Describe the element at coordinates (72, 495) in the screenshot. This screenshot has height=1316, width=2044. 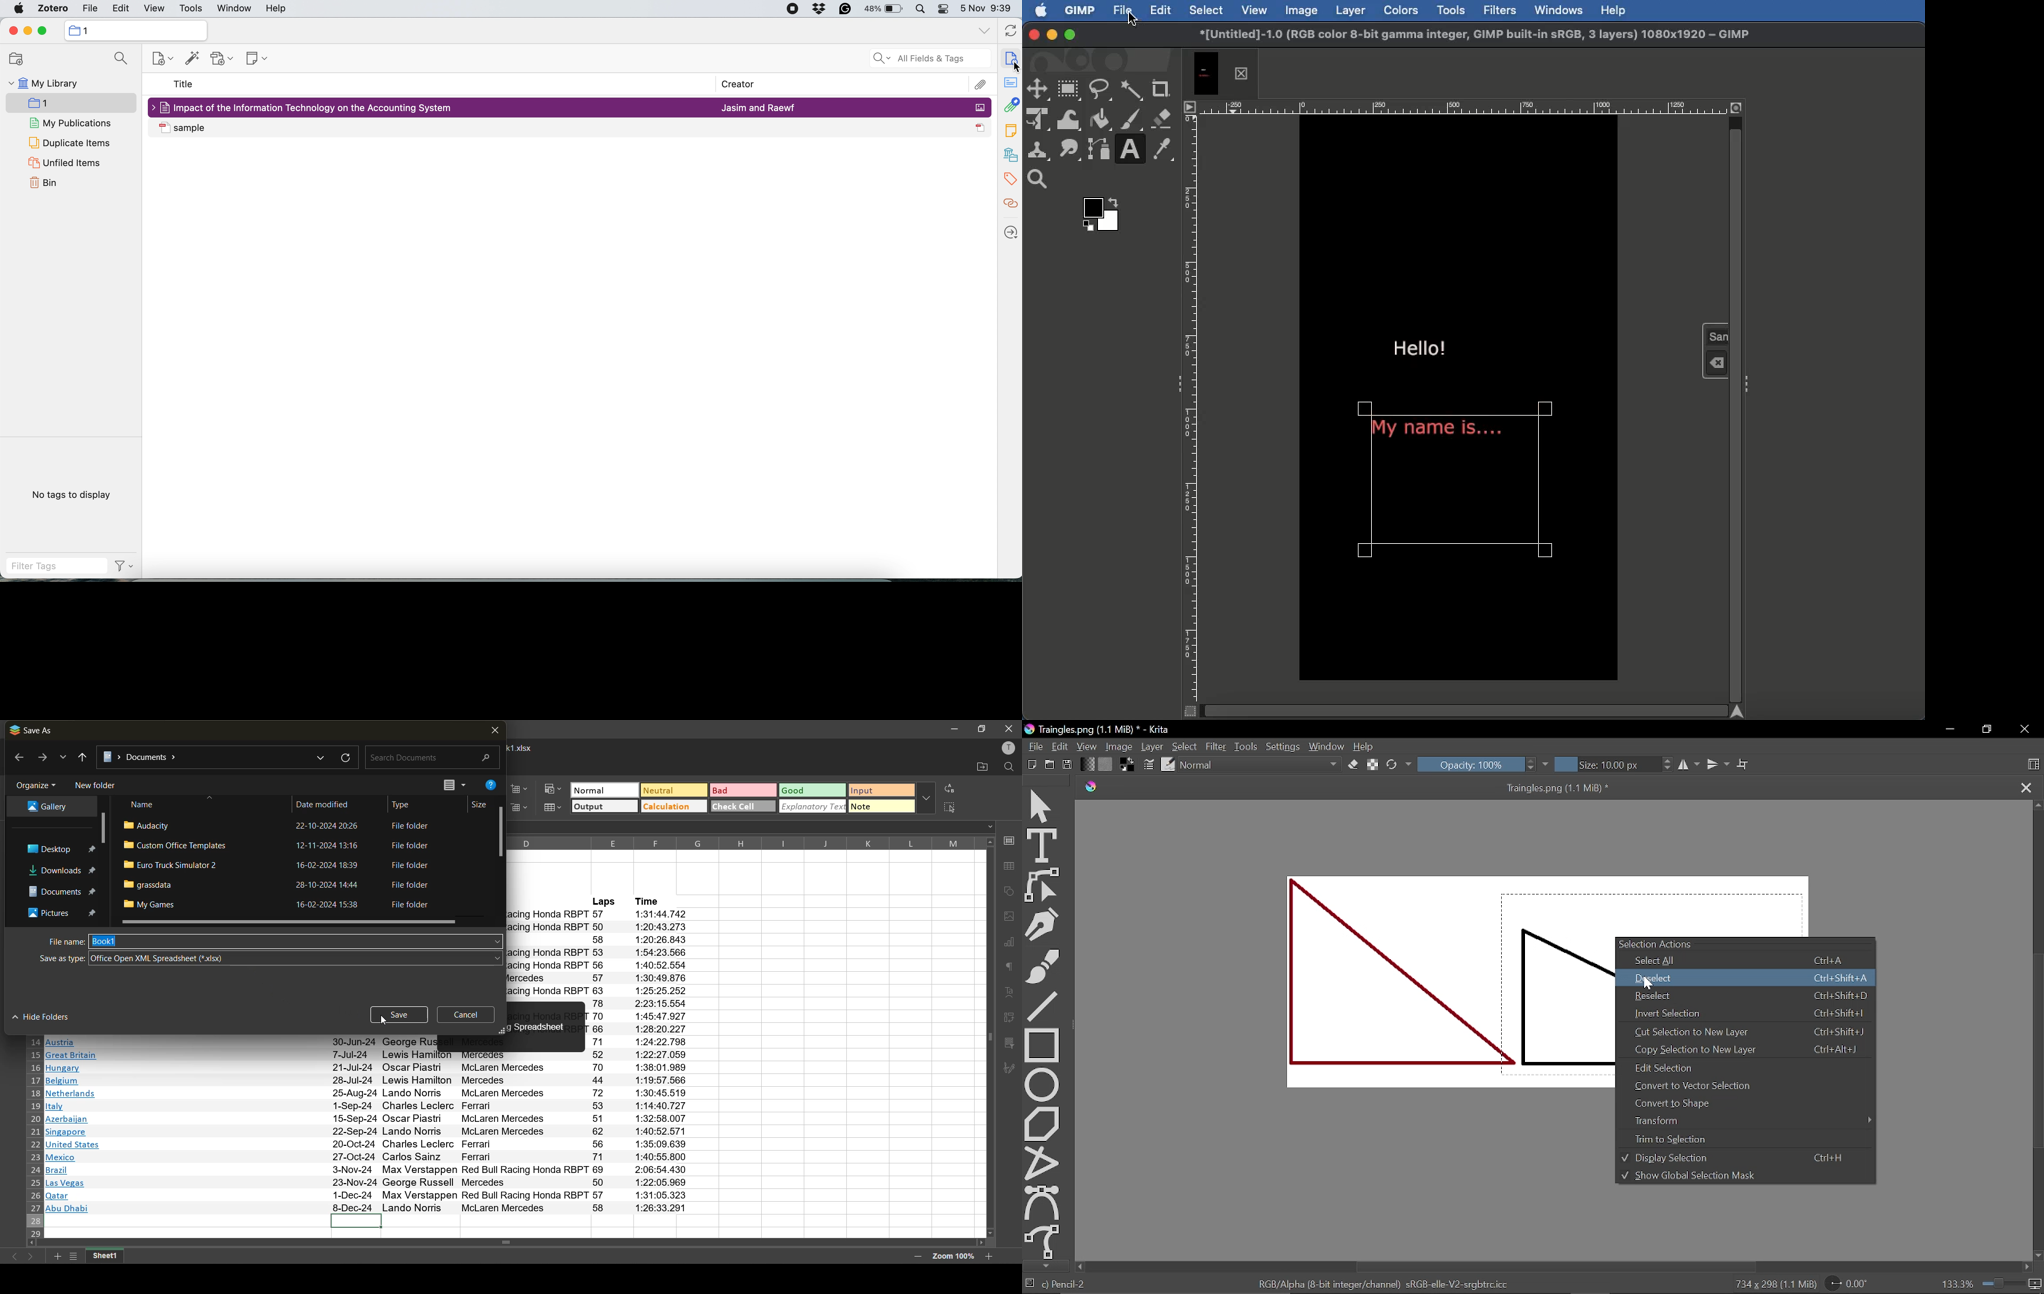
I see `No tags to display` at that location.